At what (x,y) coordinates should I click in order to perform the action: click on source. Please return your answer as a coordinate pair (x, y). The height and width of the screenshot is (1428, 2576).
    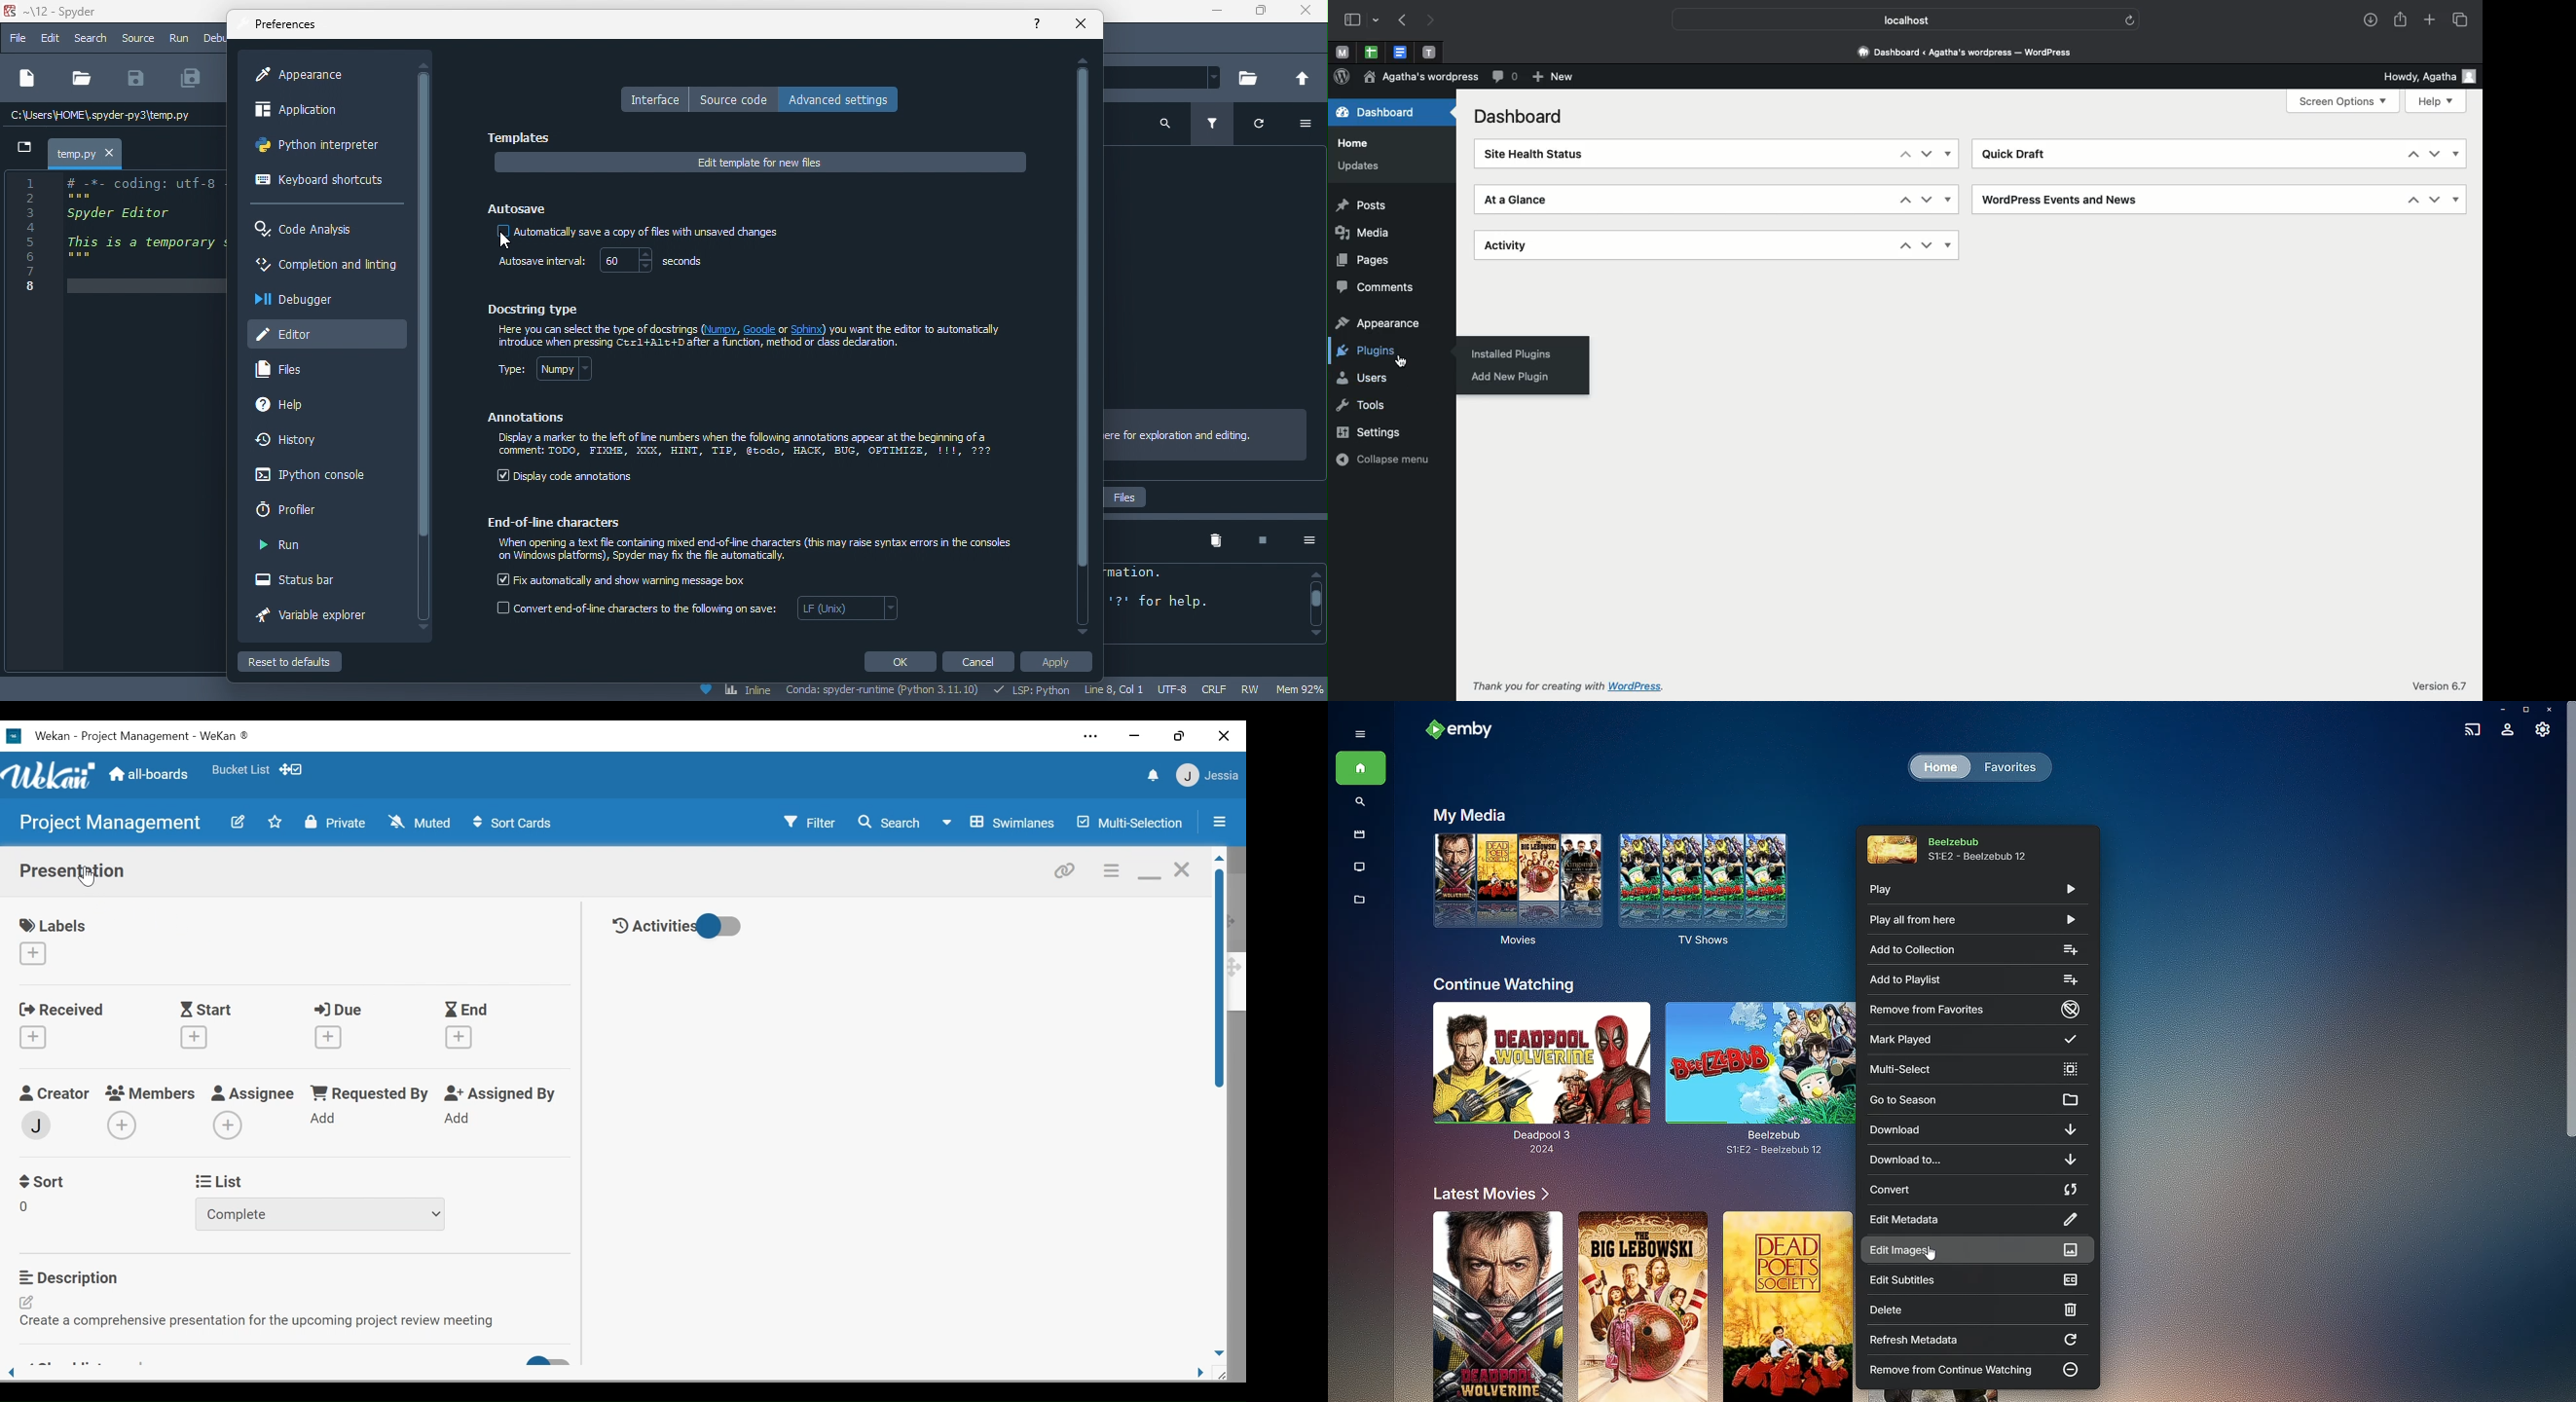
    Looking at the image, I should click on (137, 38).